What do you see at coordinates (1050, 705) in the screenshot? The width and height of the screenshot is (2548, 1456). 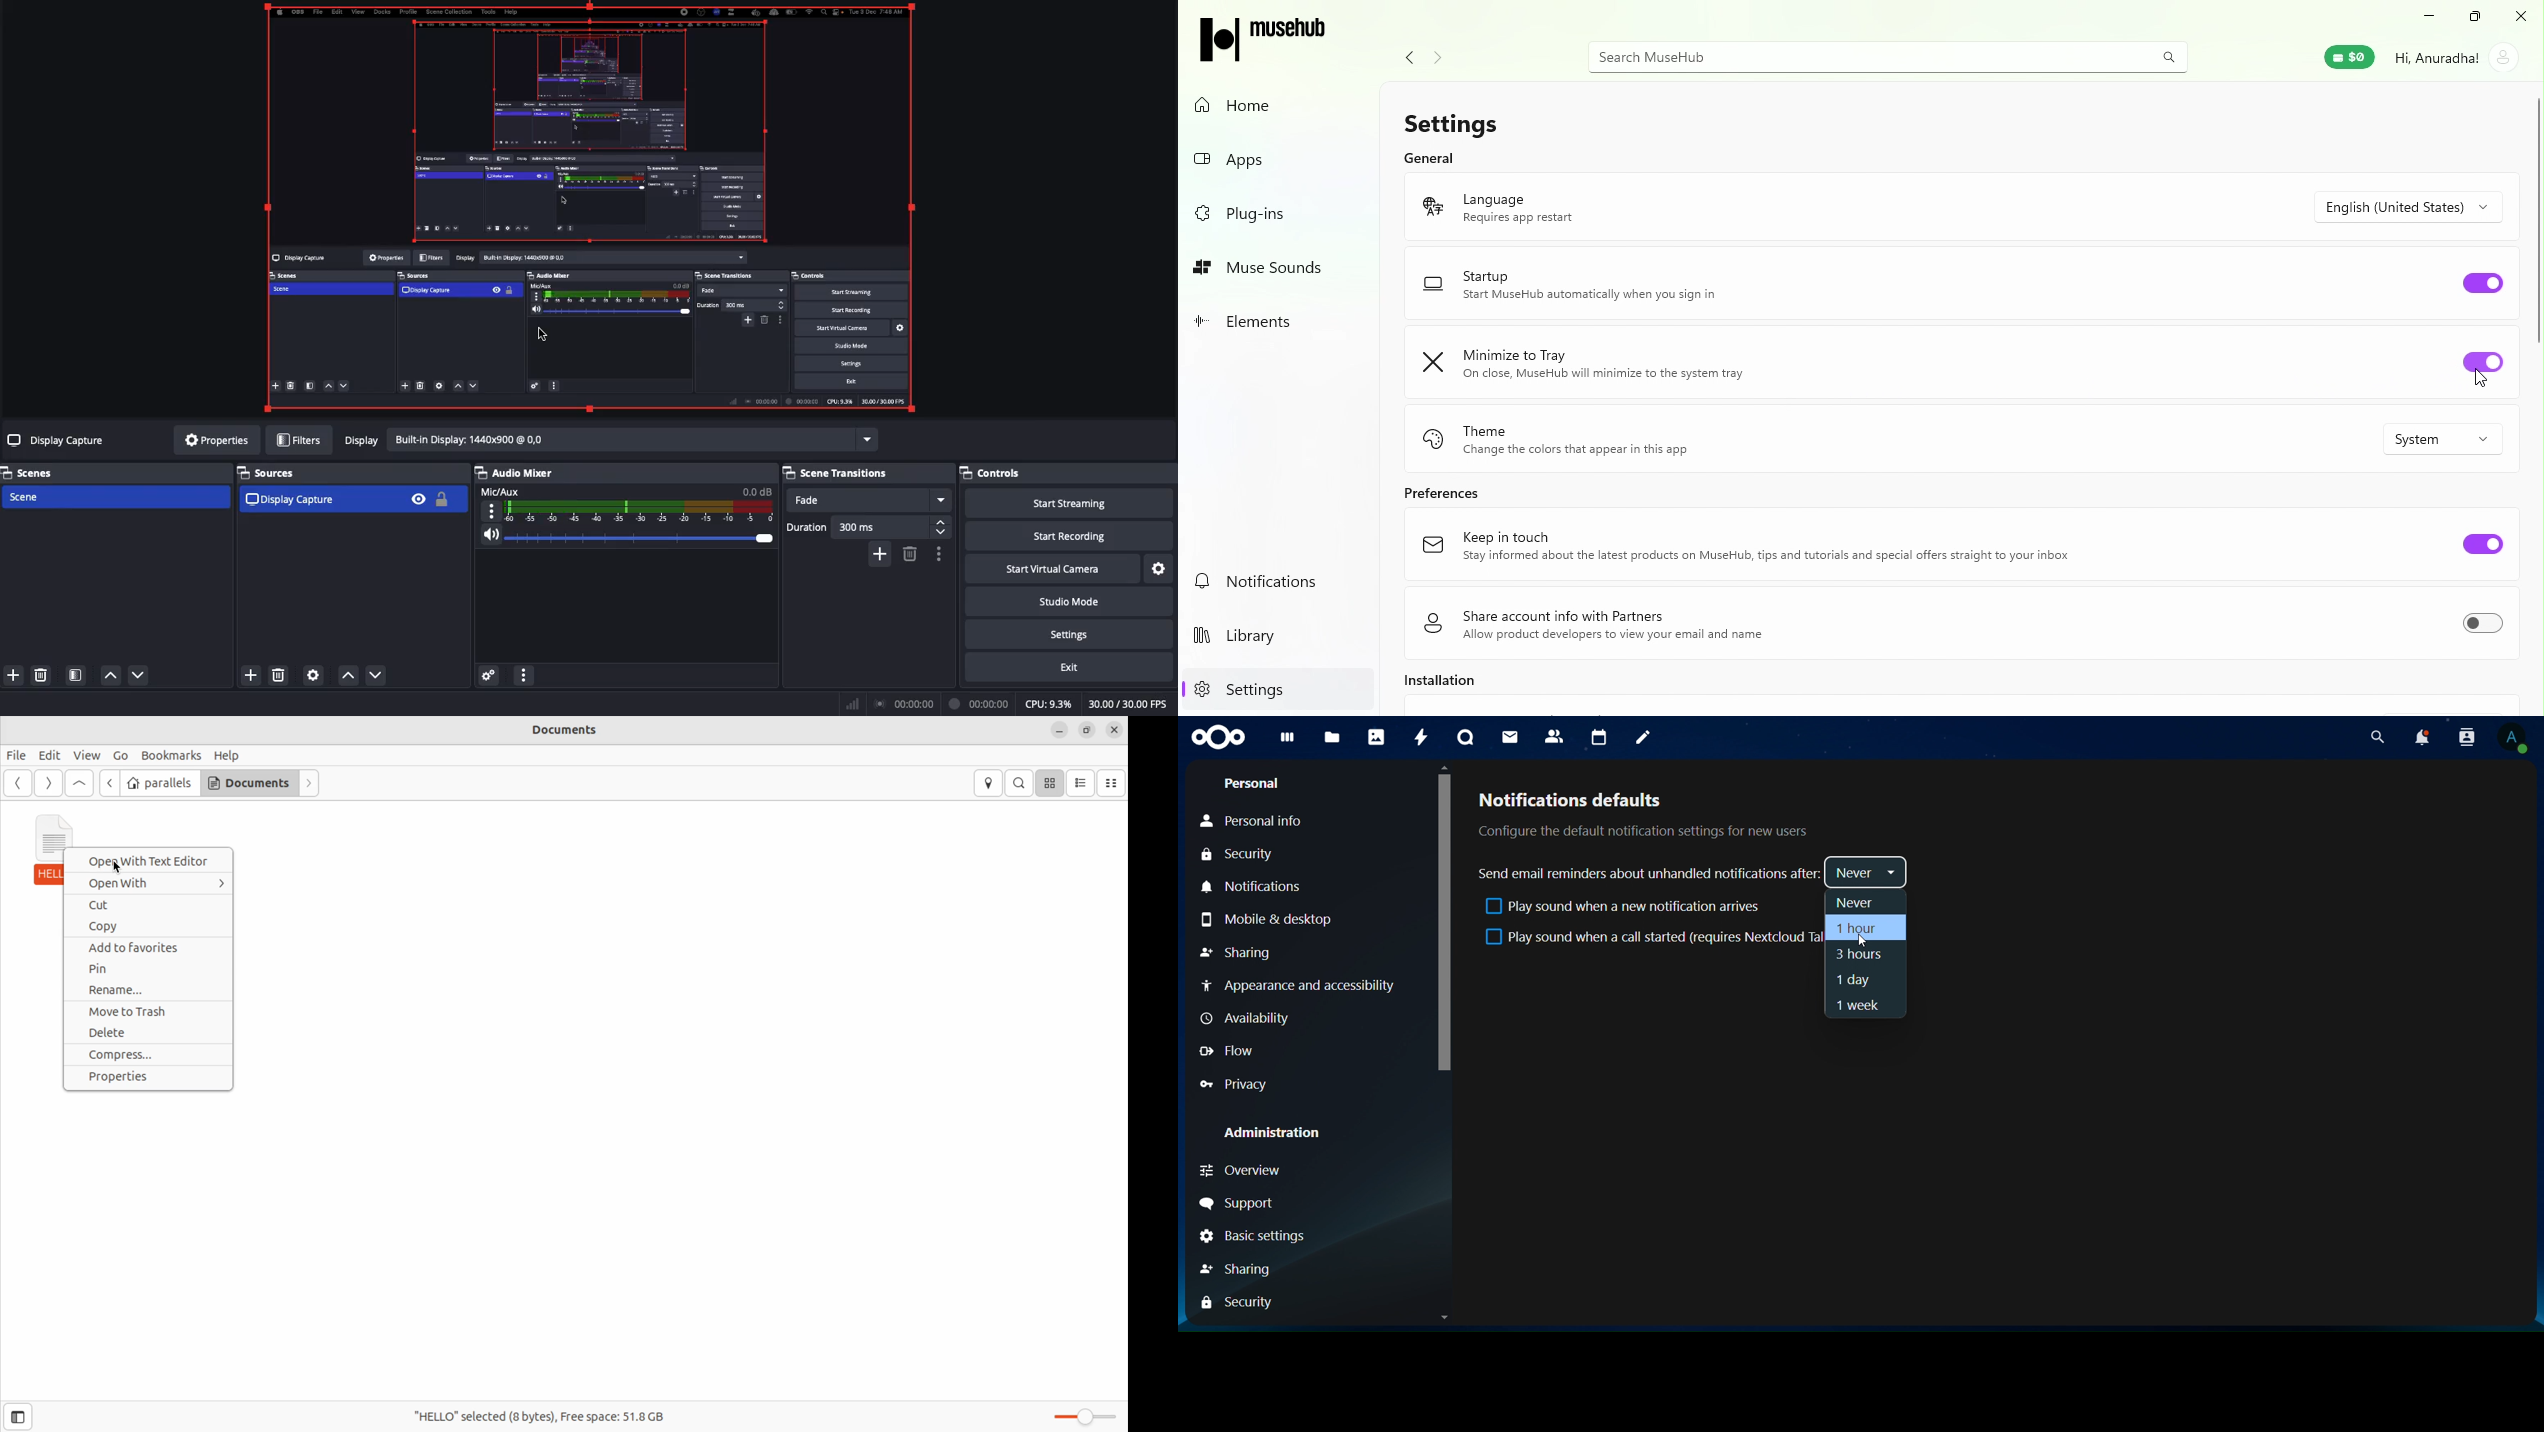 I see `CPU` at bounding box center [1050, 705].